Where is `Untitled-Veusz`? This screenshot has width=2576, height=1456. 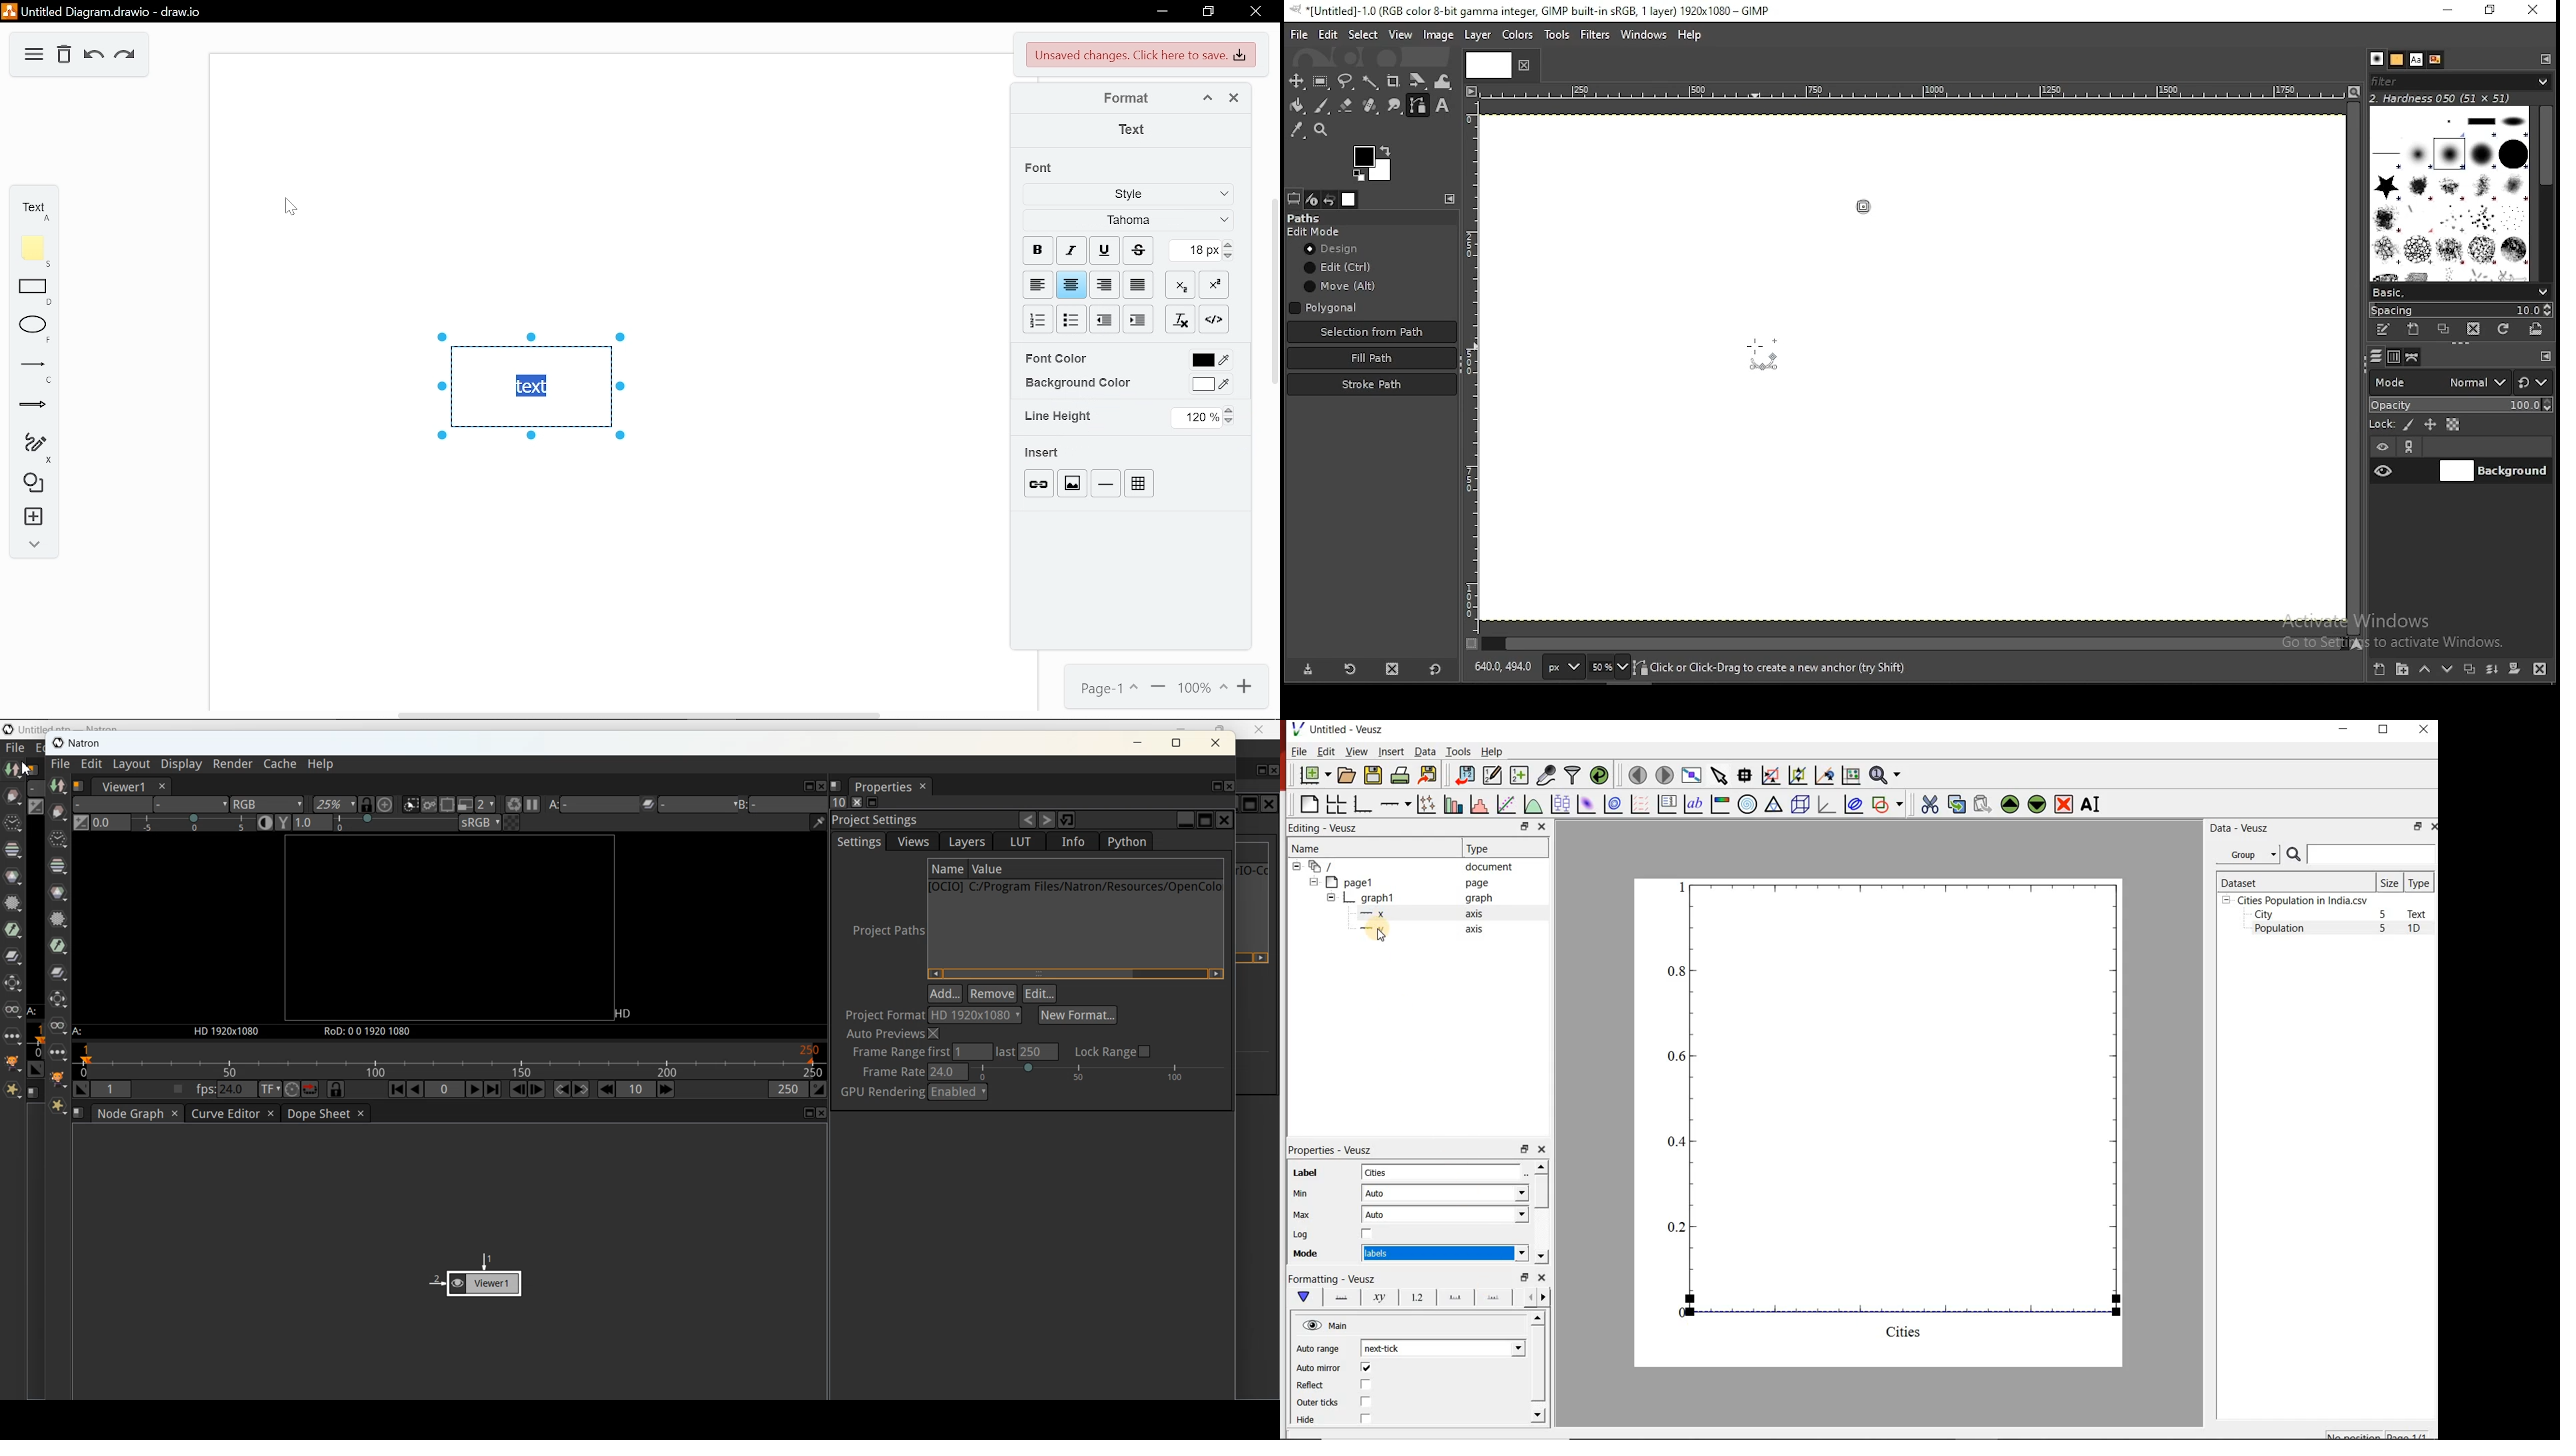
Untitled-Veusz is located at coordinates (1339, 730).